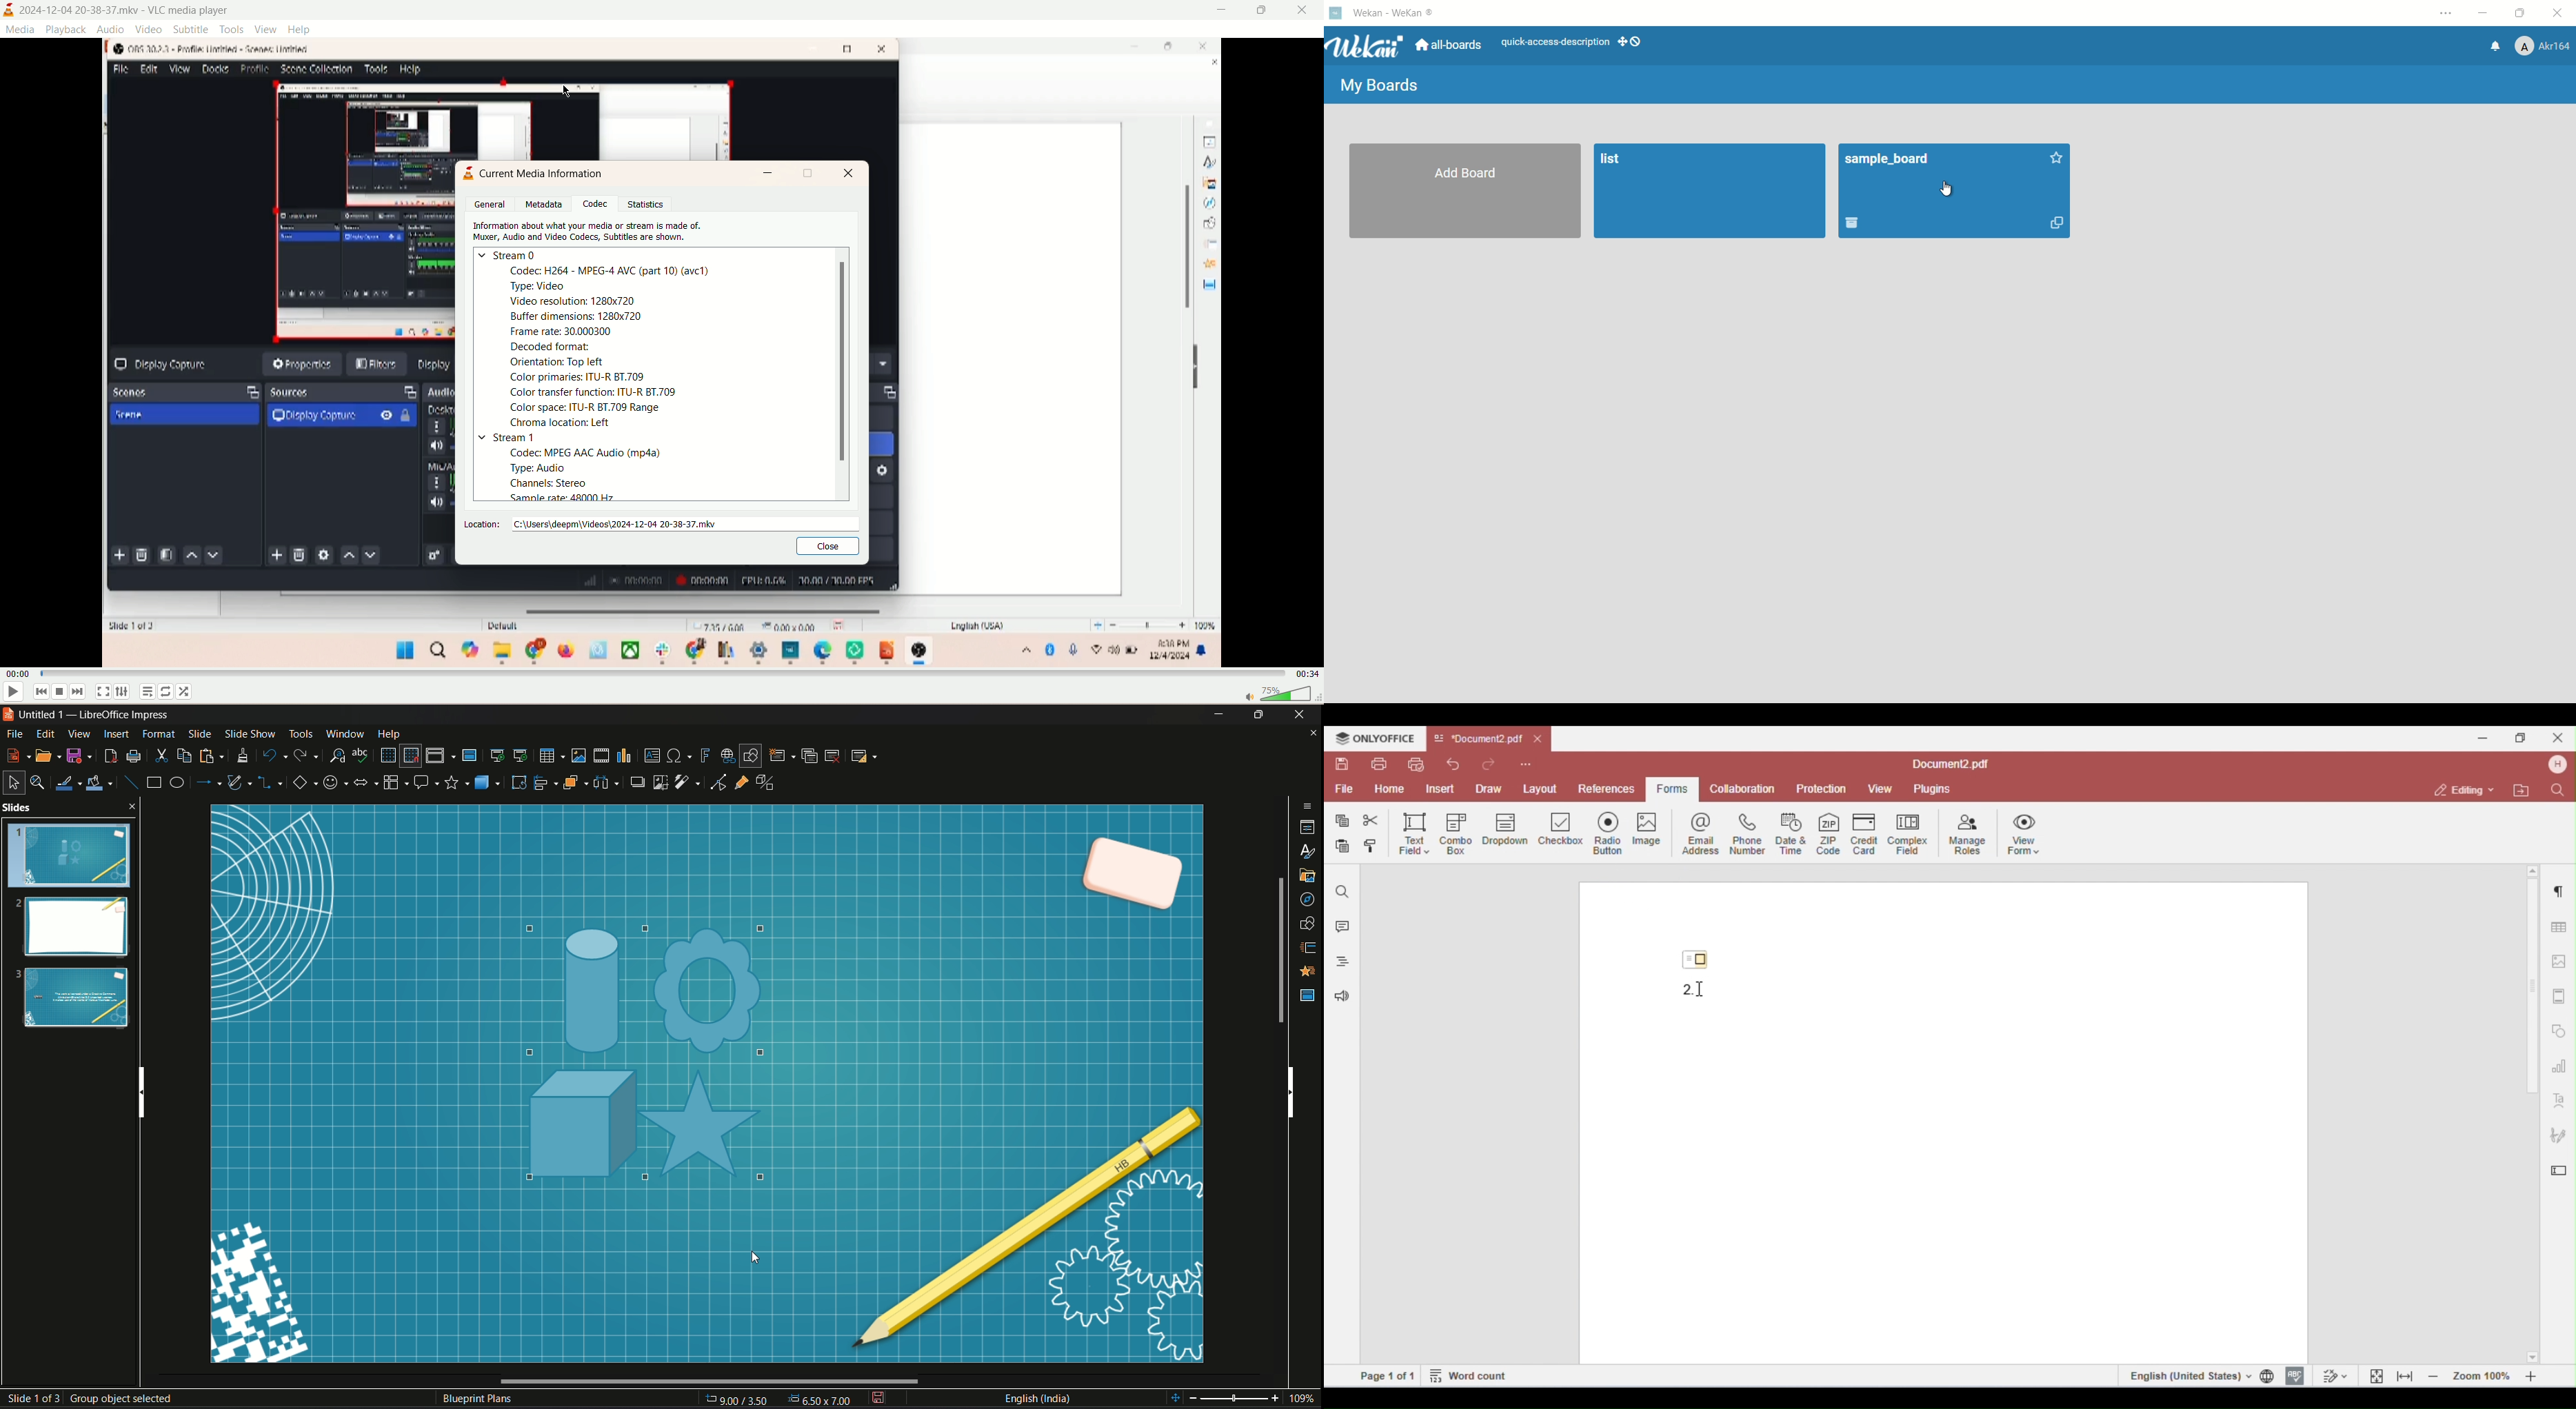 The image size is (2576, 1428). Describe the element at coordinates (1308, 829) in the screenshot. I see `properties` at that location.